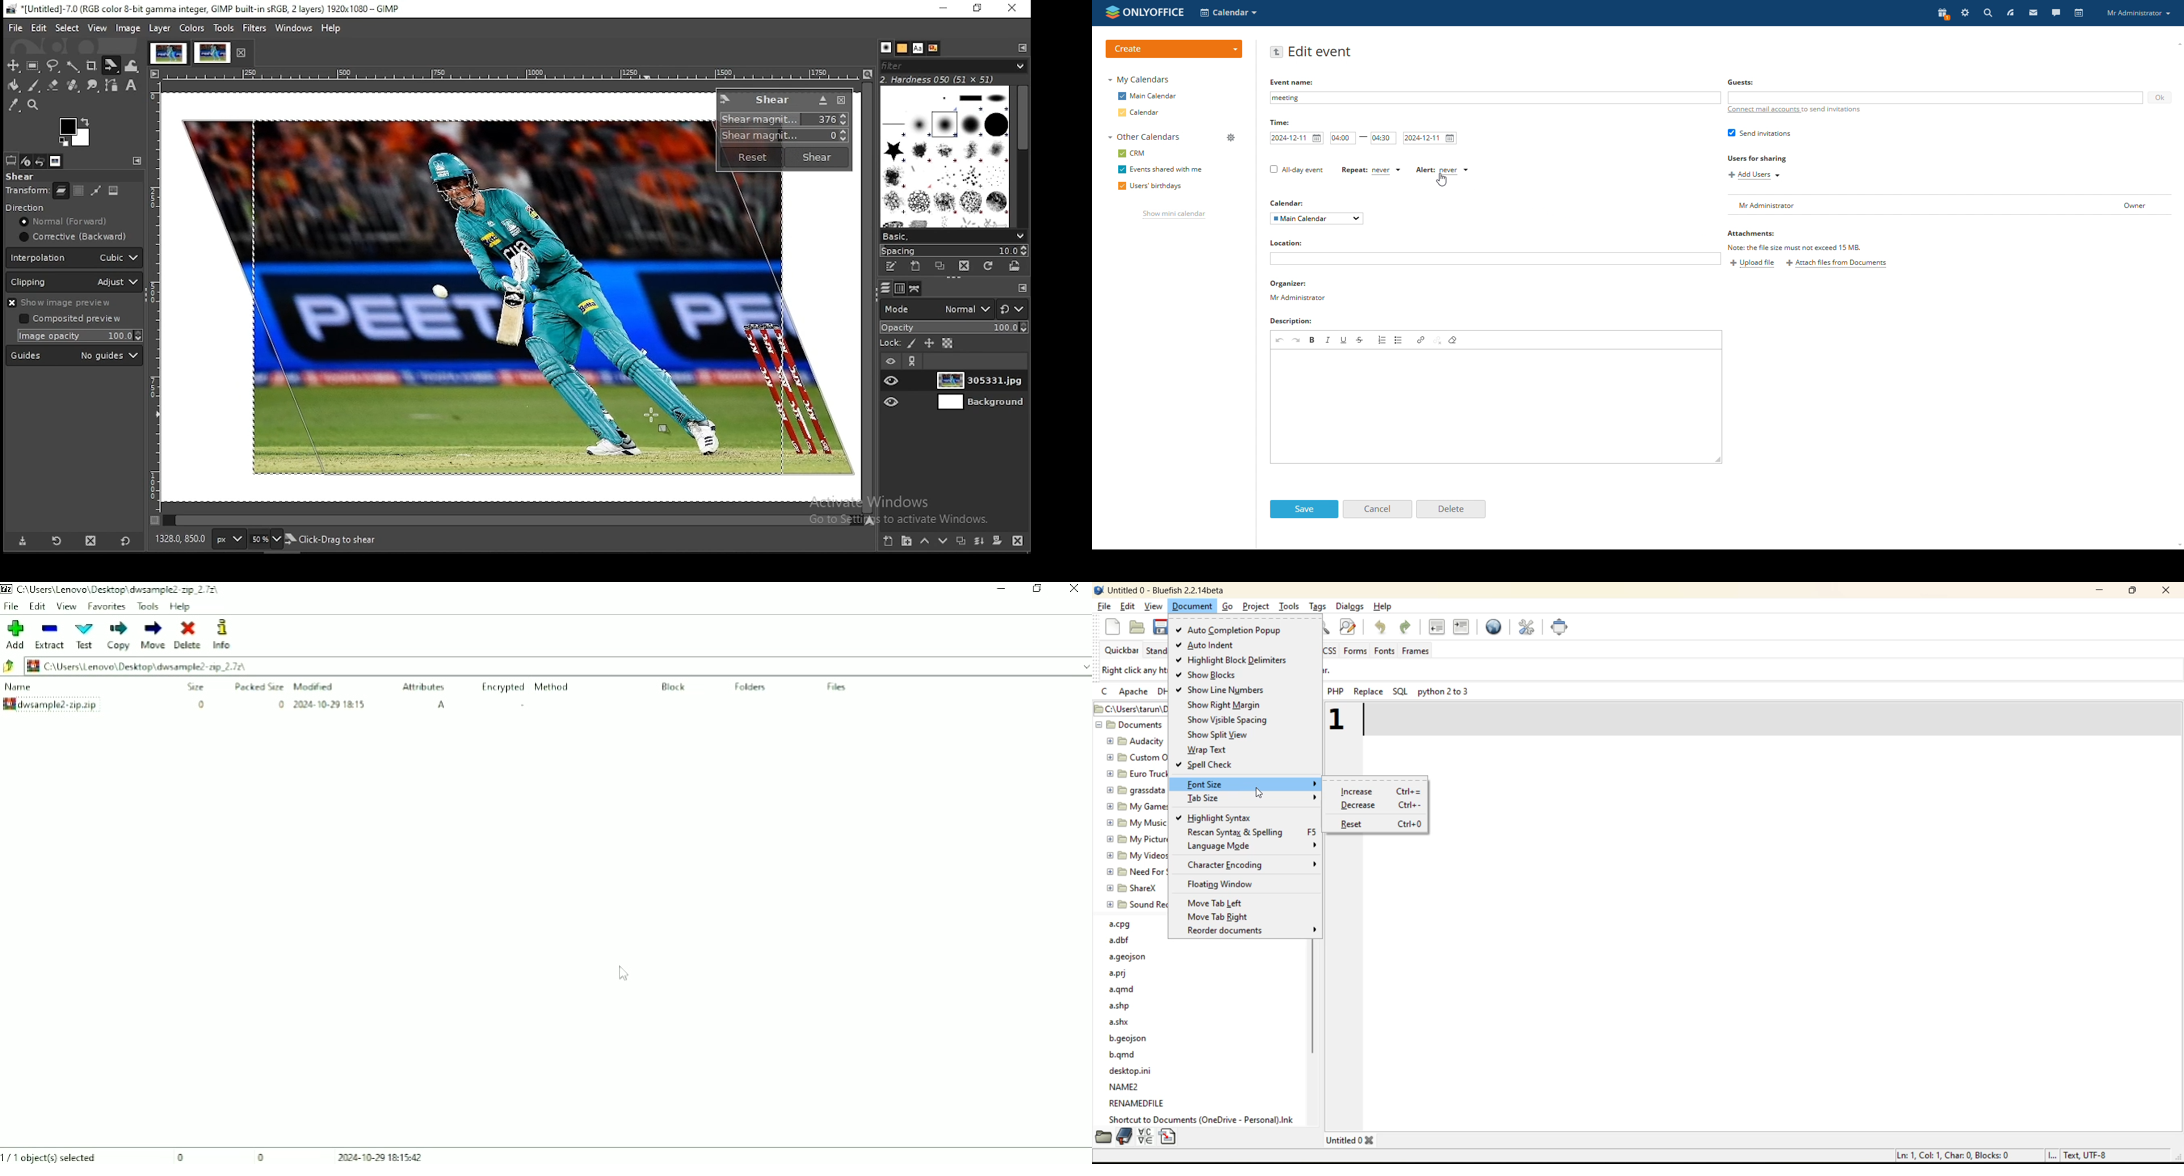  I want to click on 2024-10-29 18:15:42, so click(389, 1157).